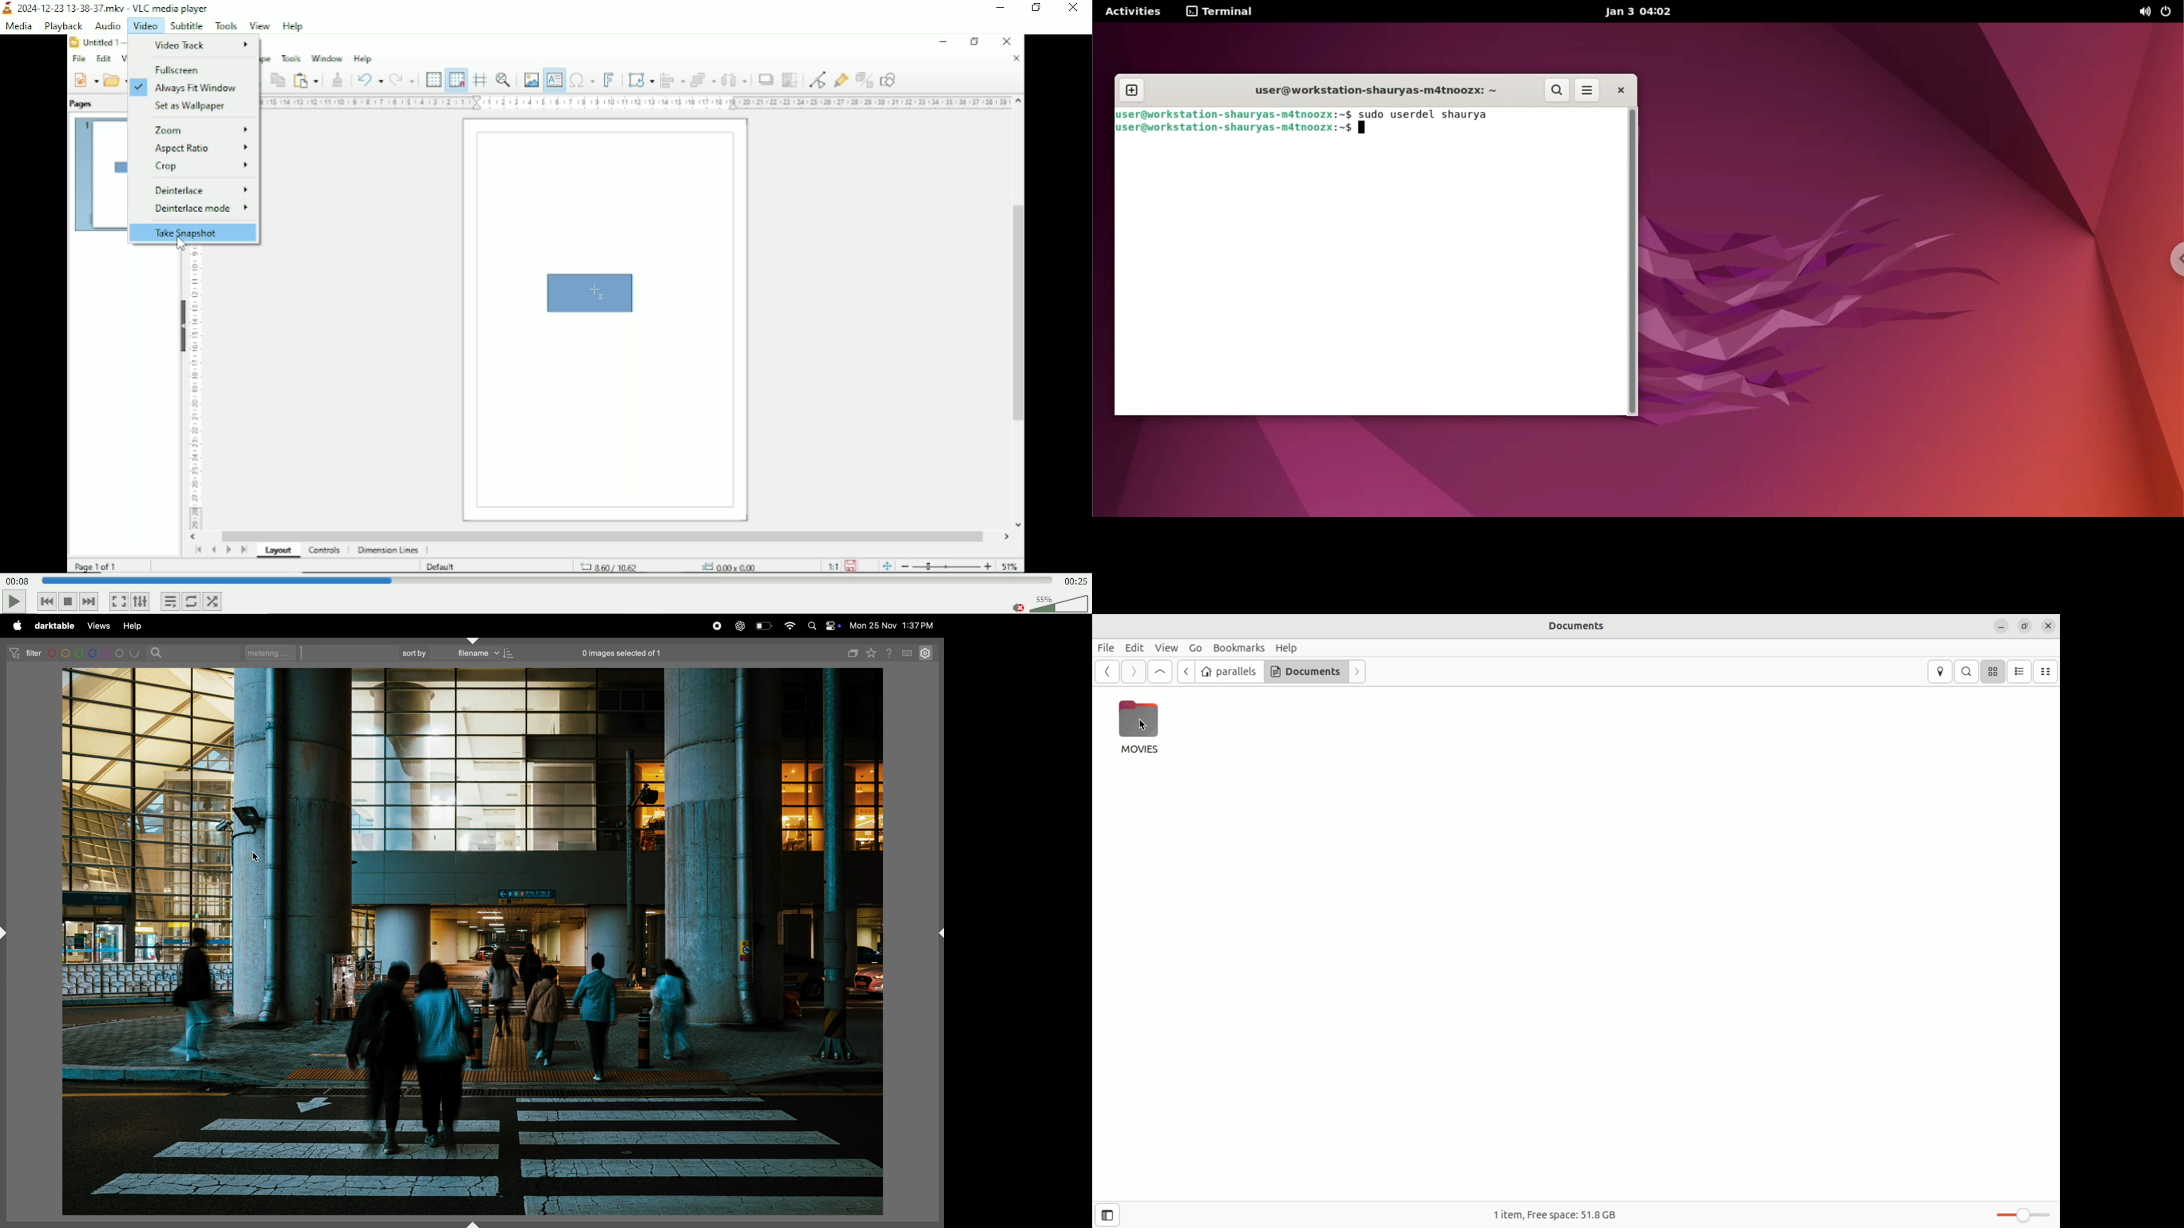  What do you see at coordinates (200, 147) in the screenshot?
I see `Aspect ratio` at bounding box center [200, 147].